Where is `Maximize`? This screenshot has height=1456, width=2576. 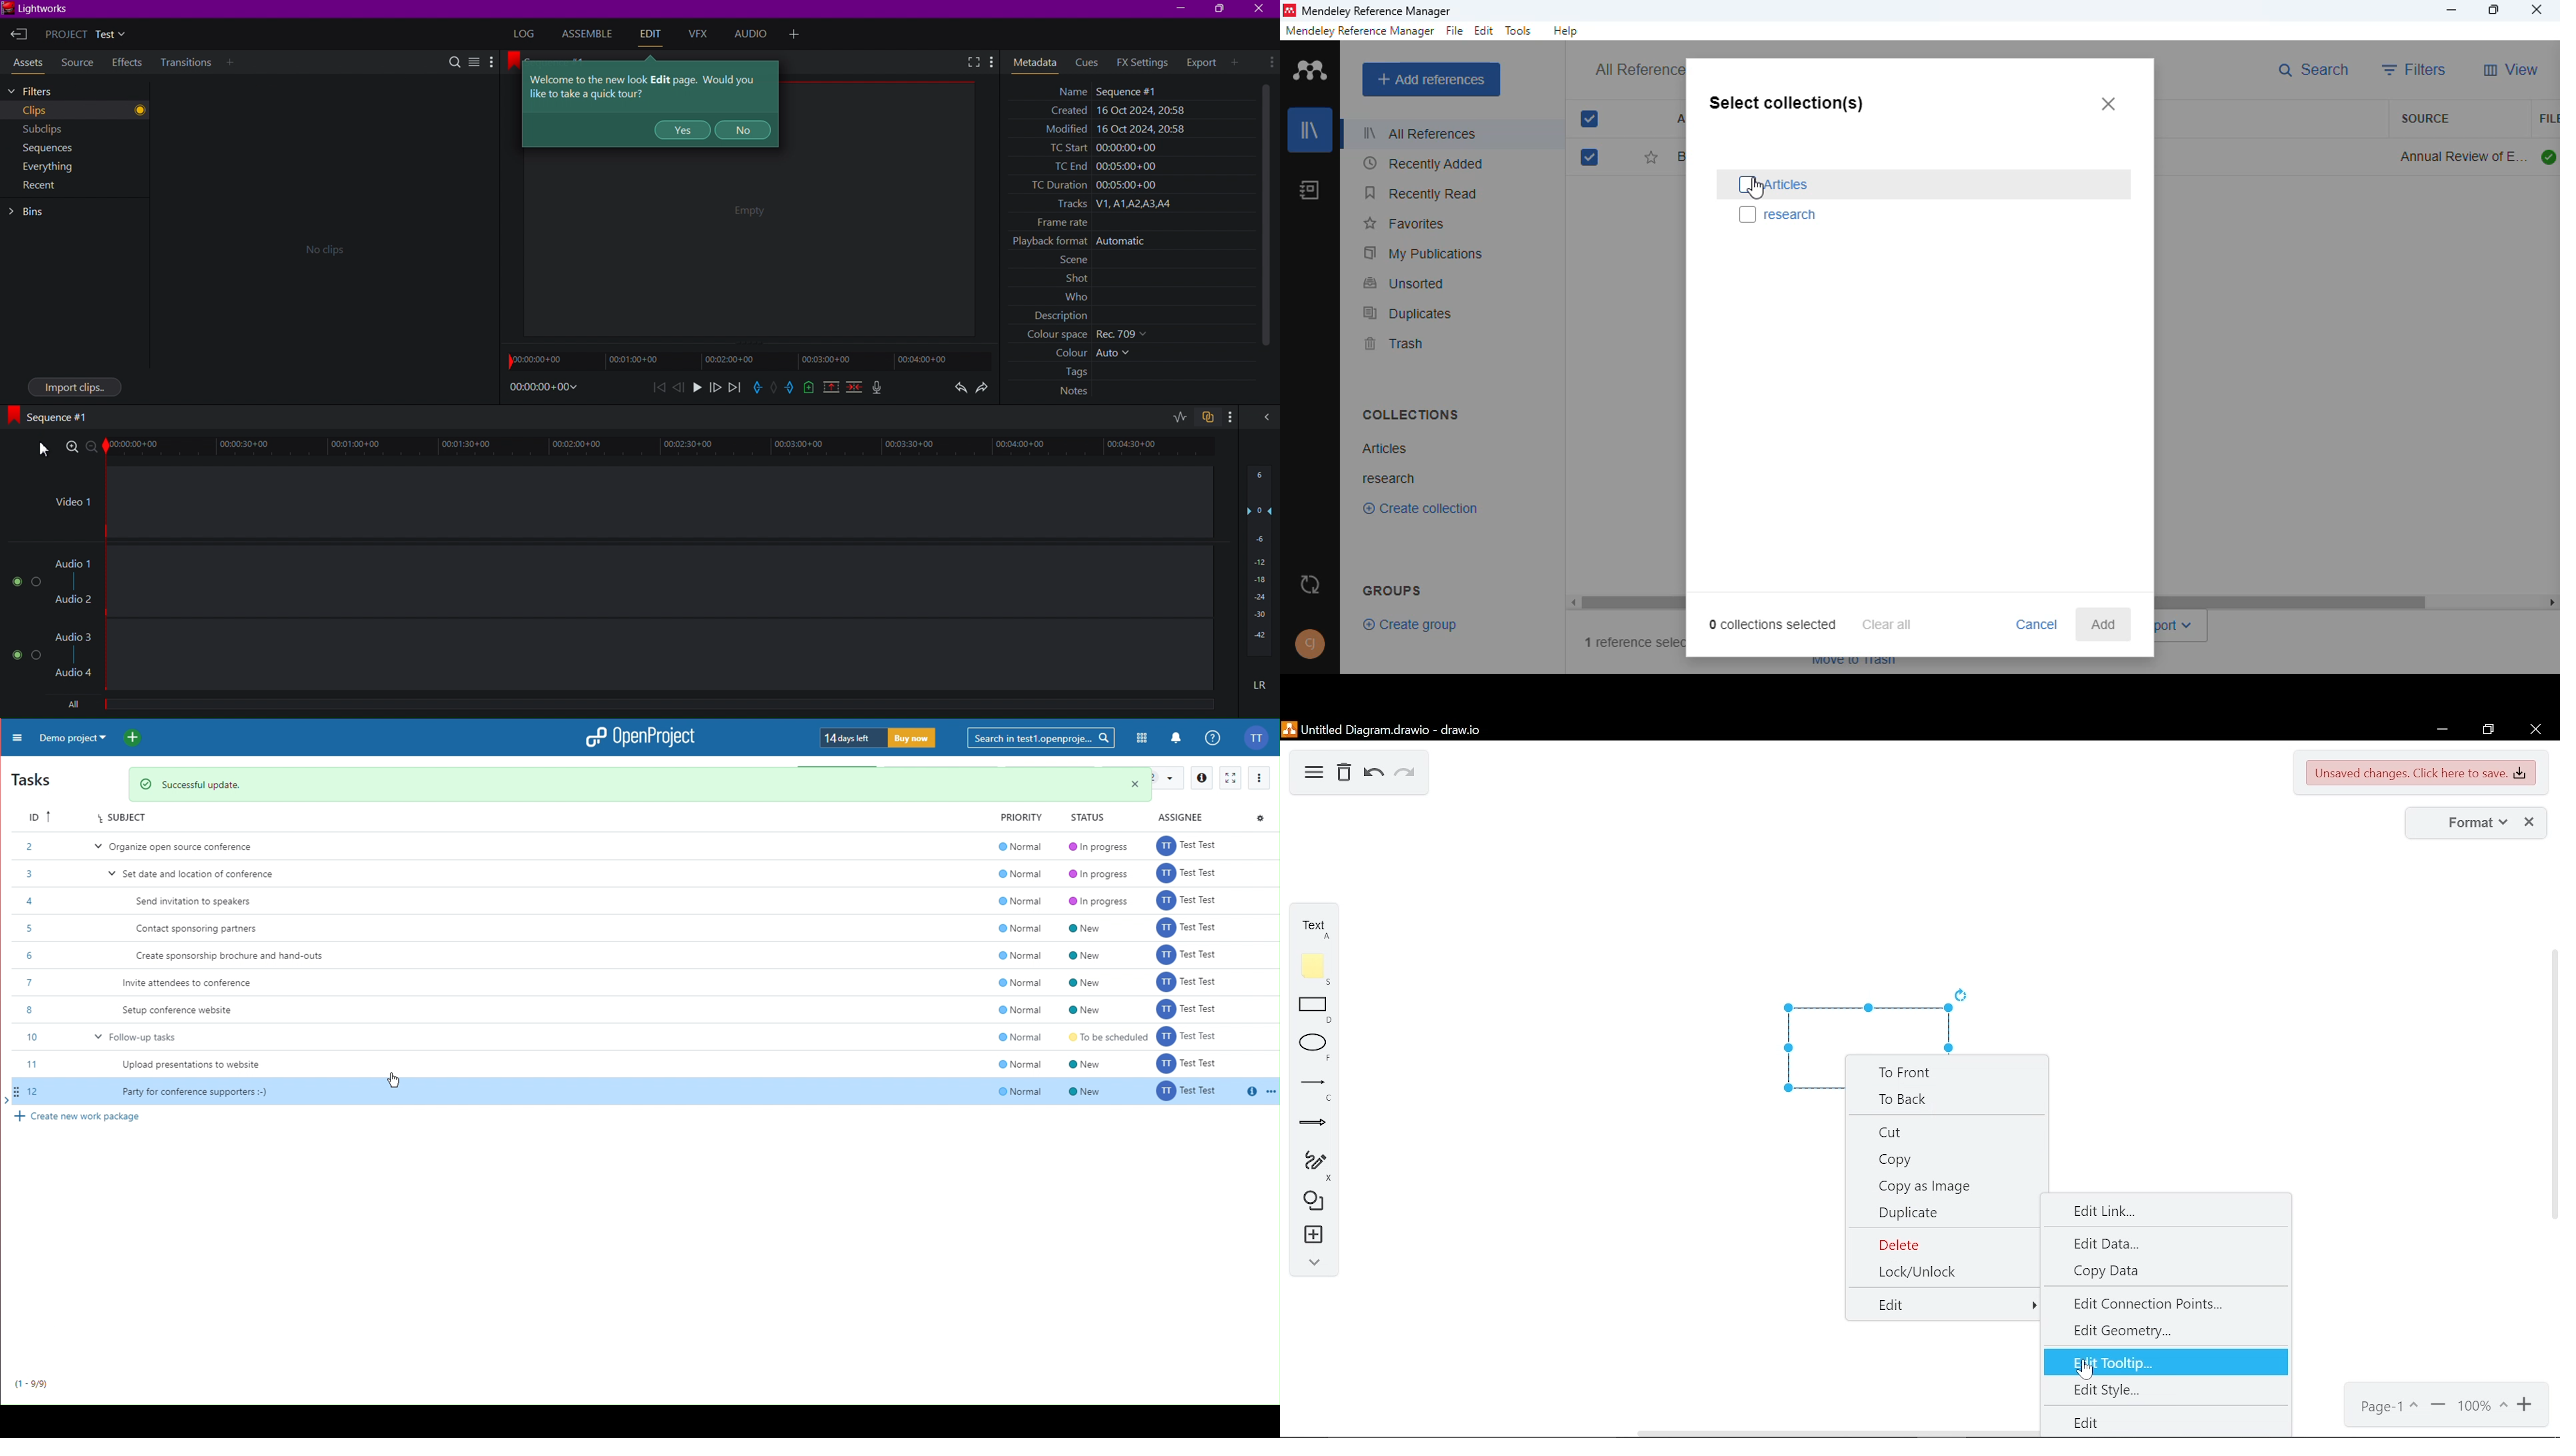
Maximize is located at coordinates (1221, 10).